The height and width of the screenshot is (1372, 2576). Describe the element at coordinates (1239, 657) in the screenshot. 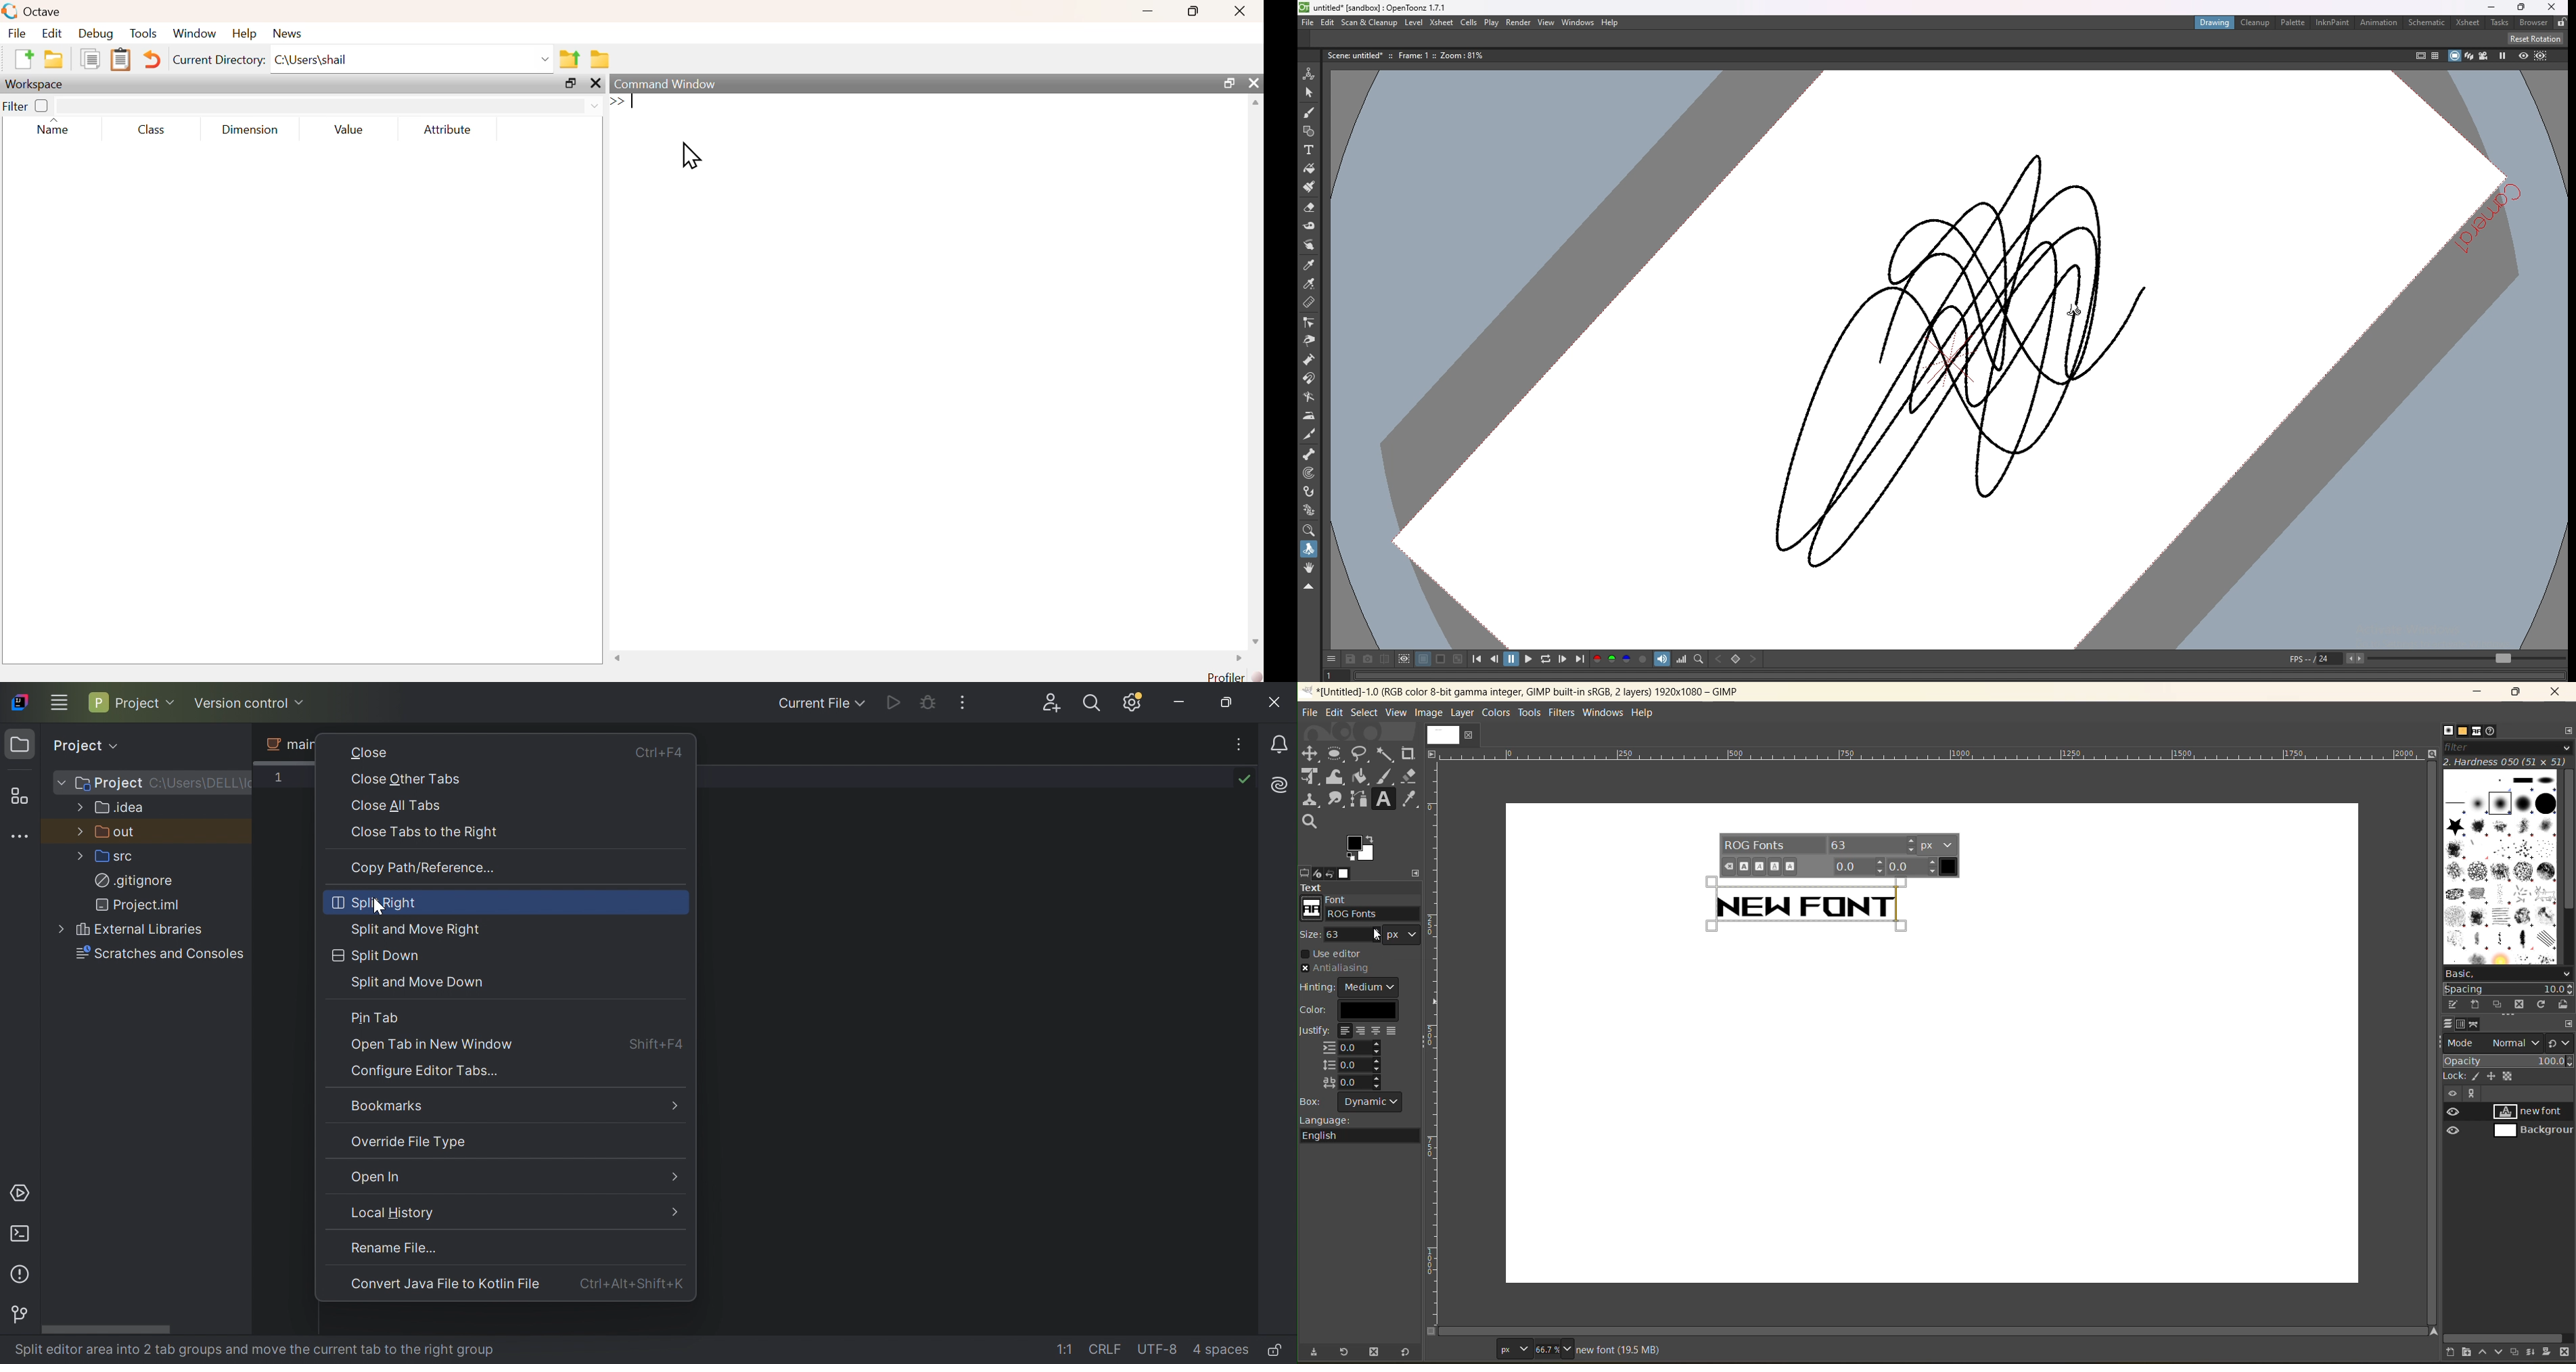

I see `scroll right` at that location.